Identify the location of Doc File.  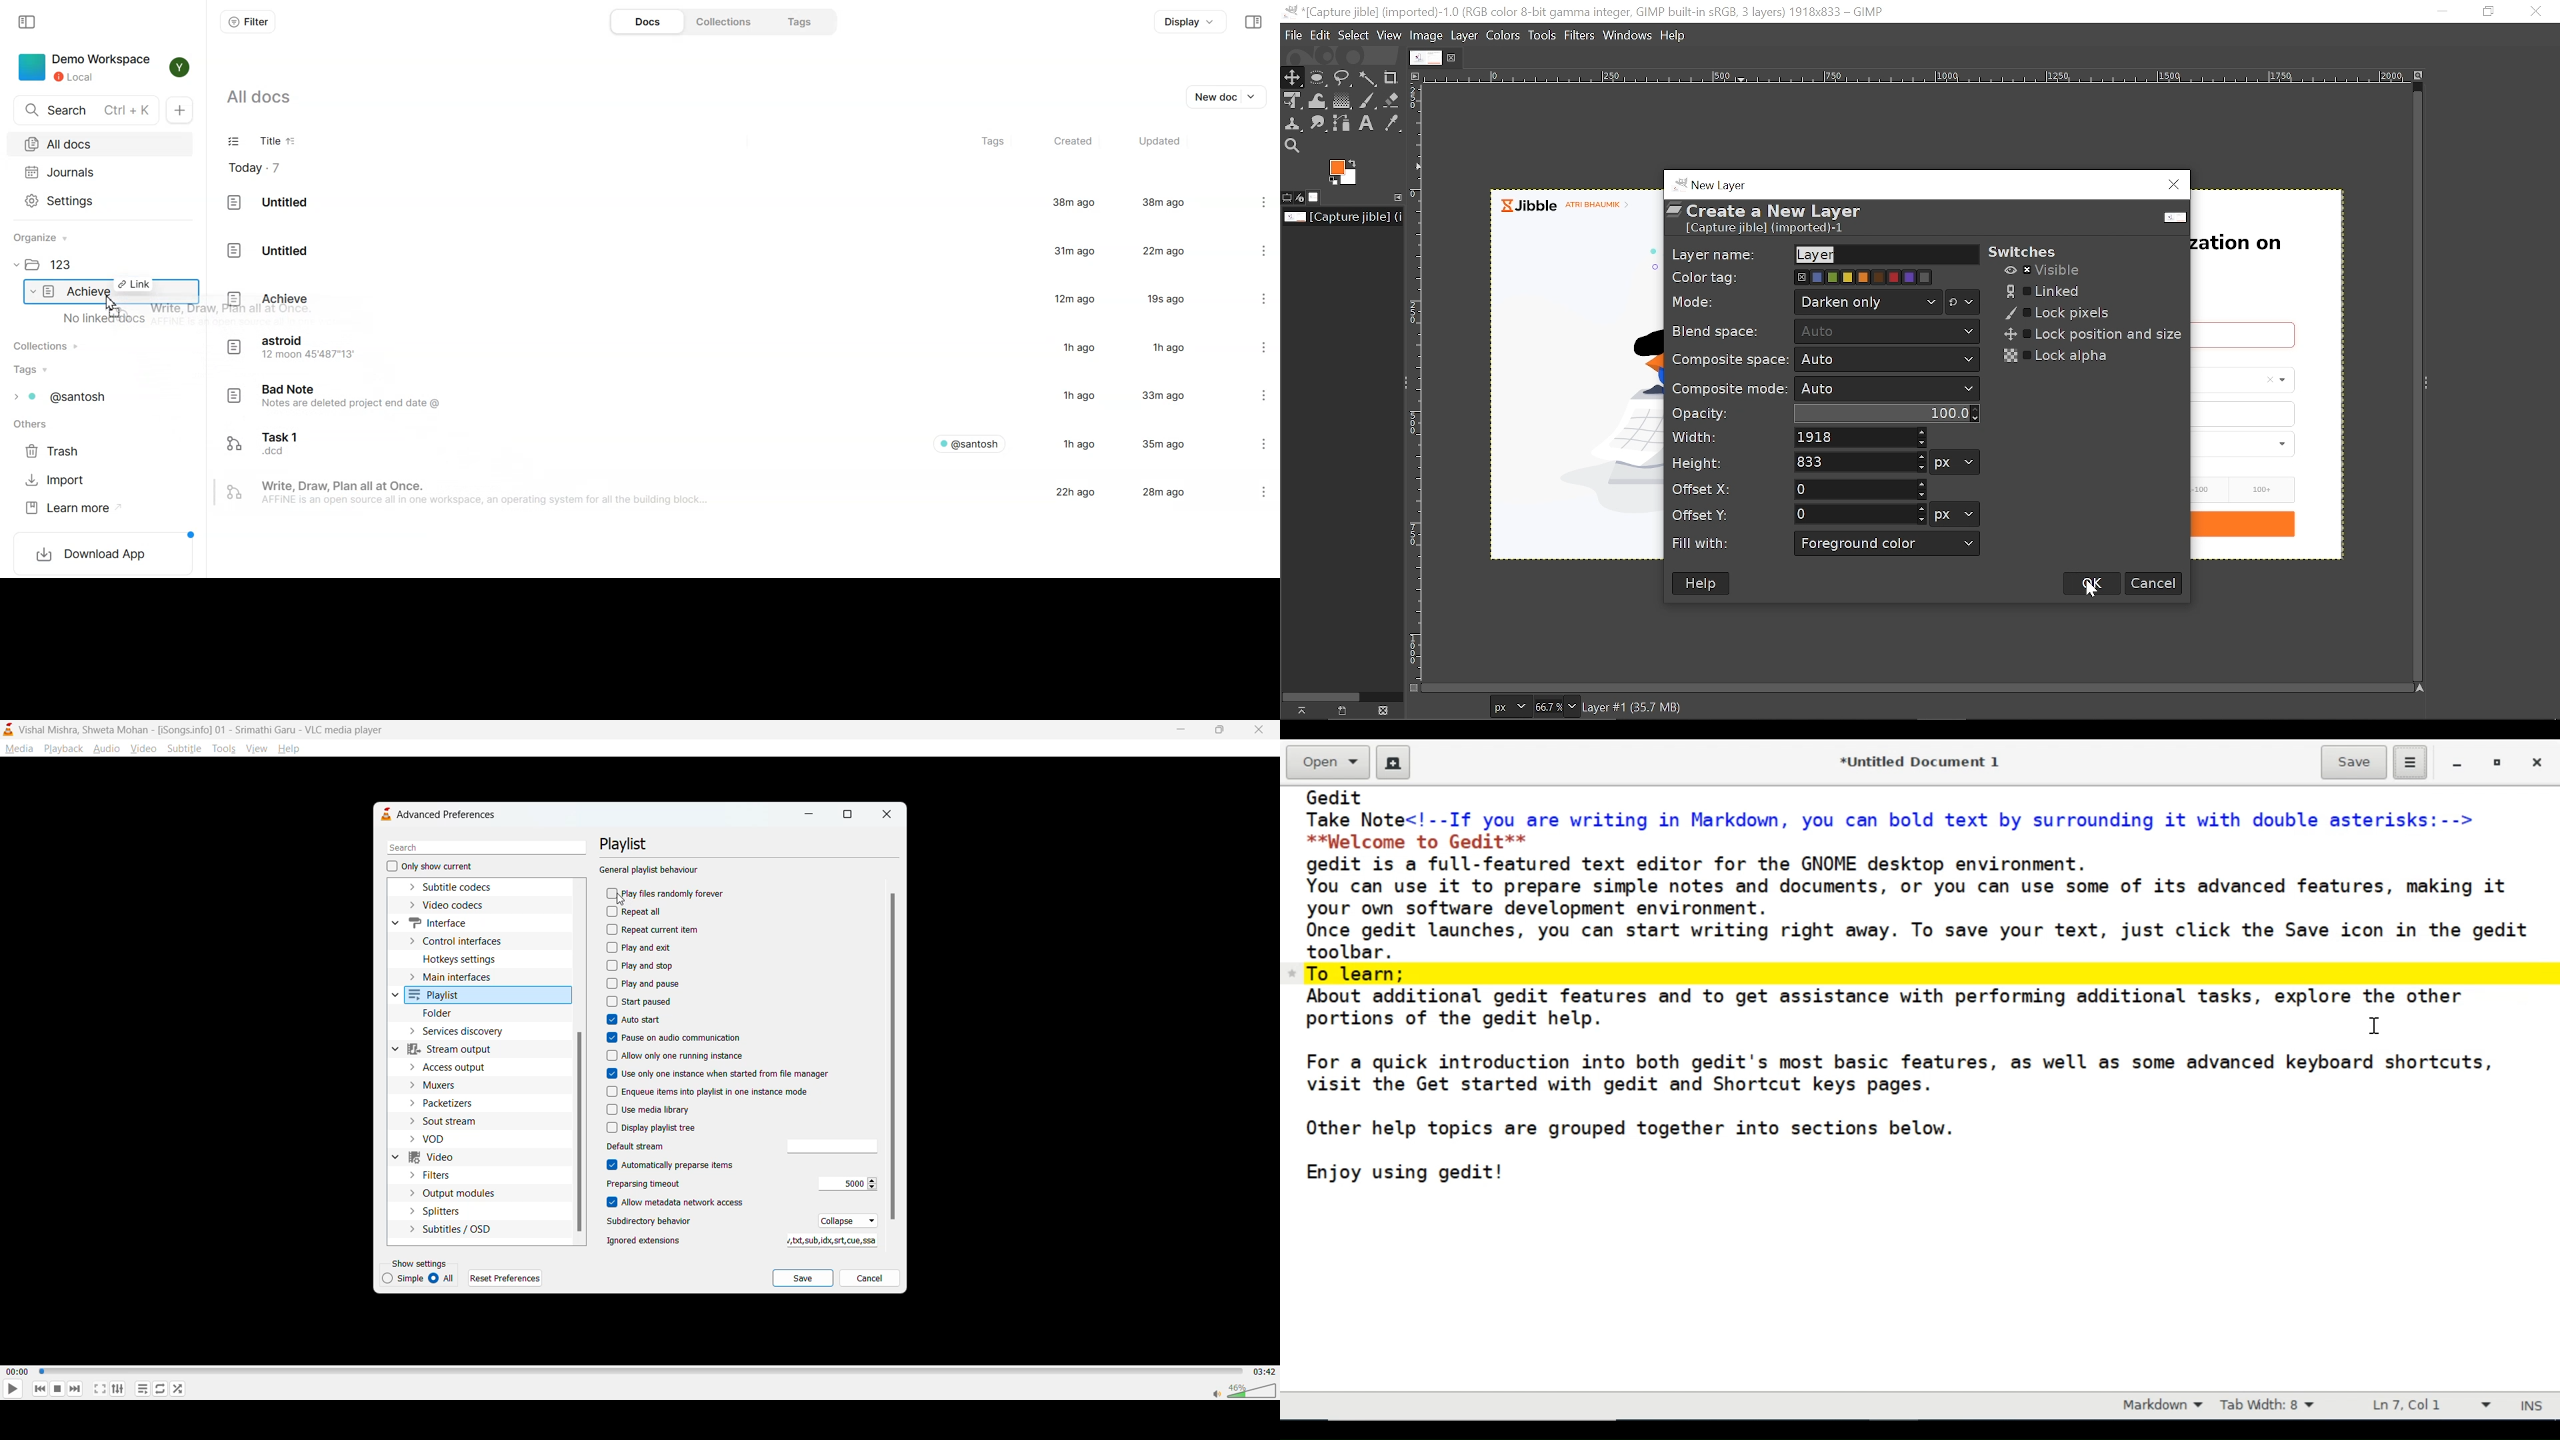
(717, 203).